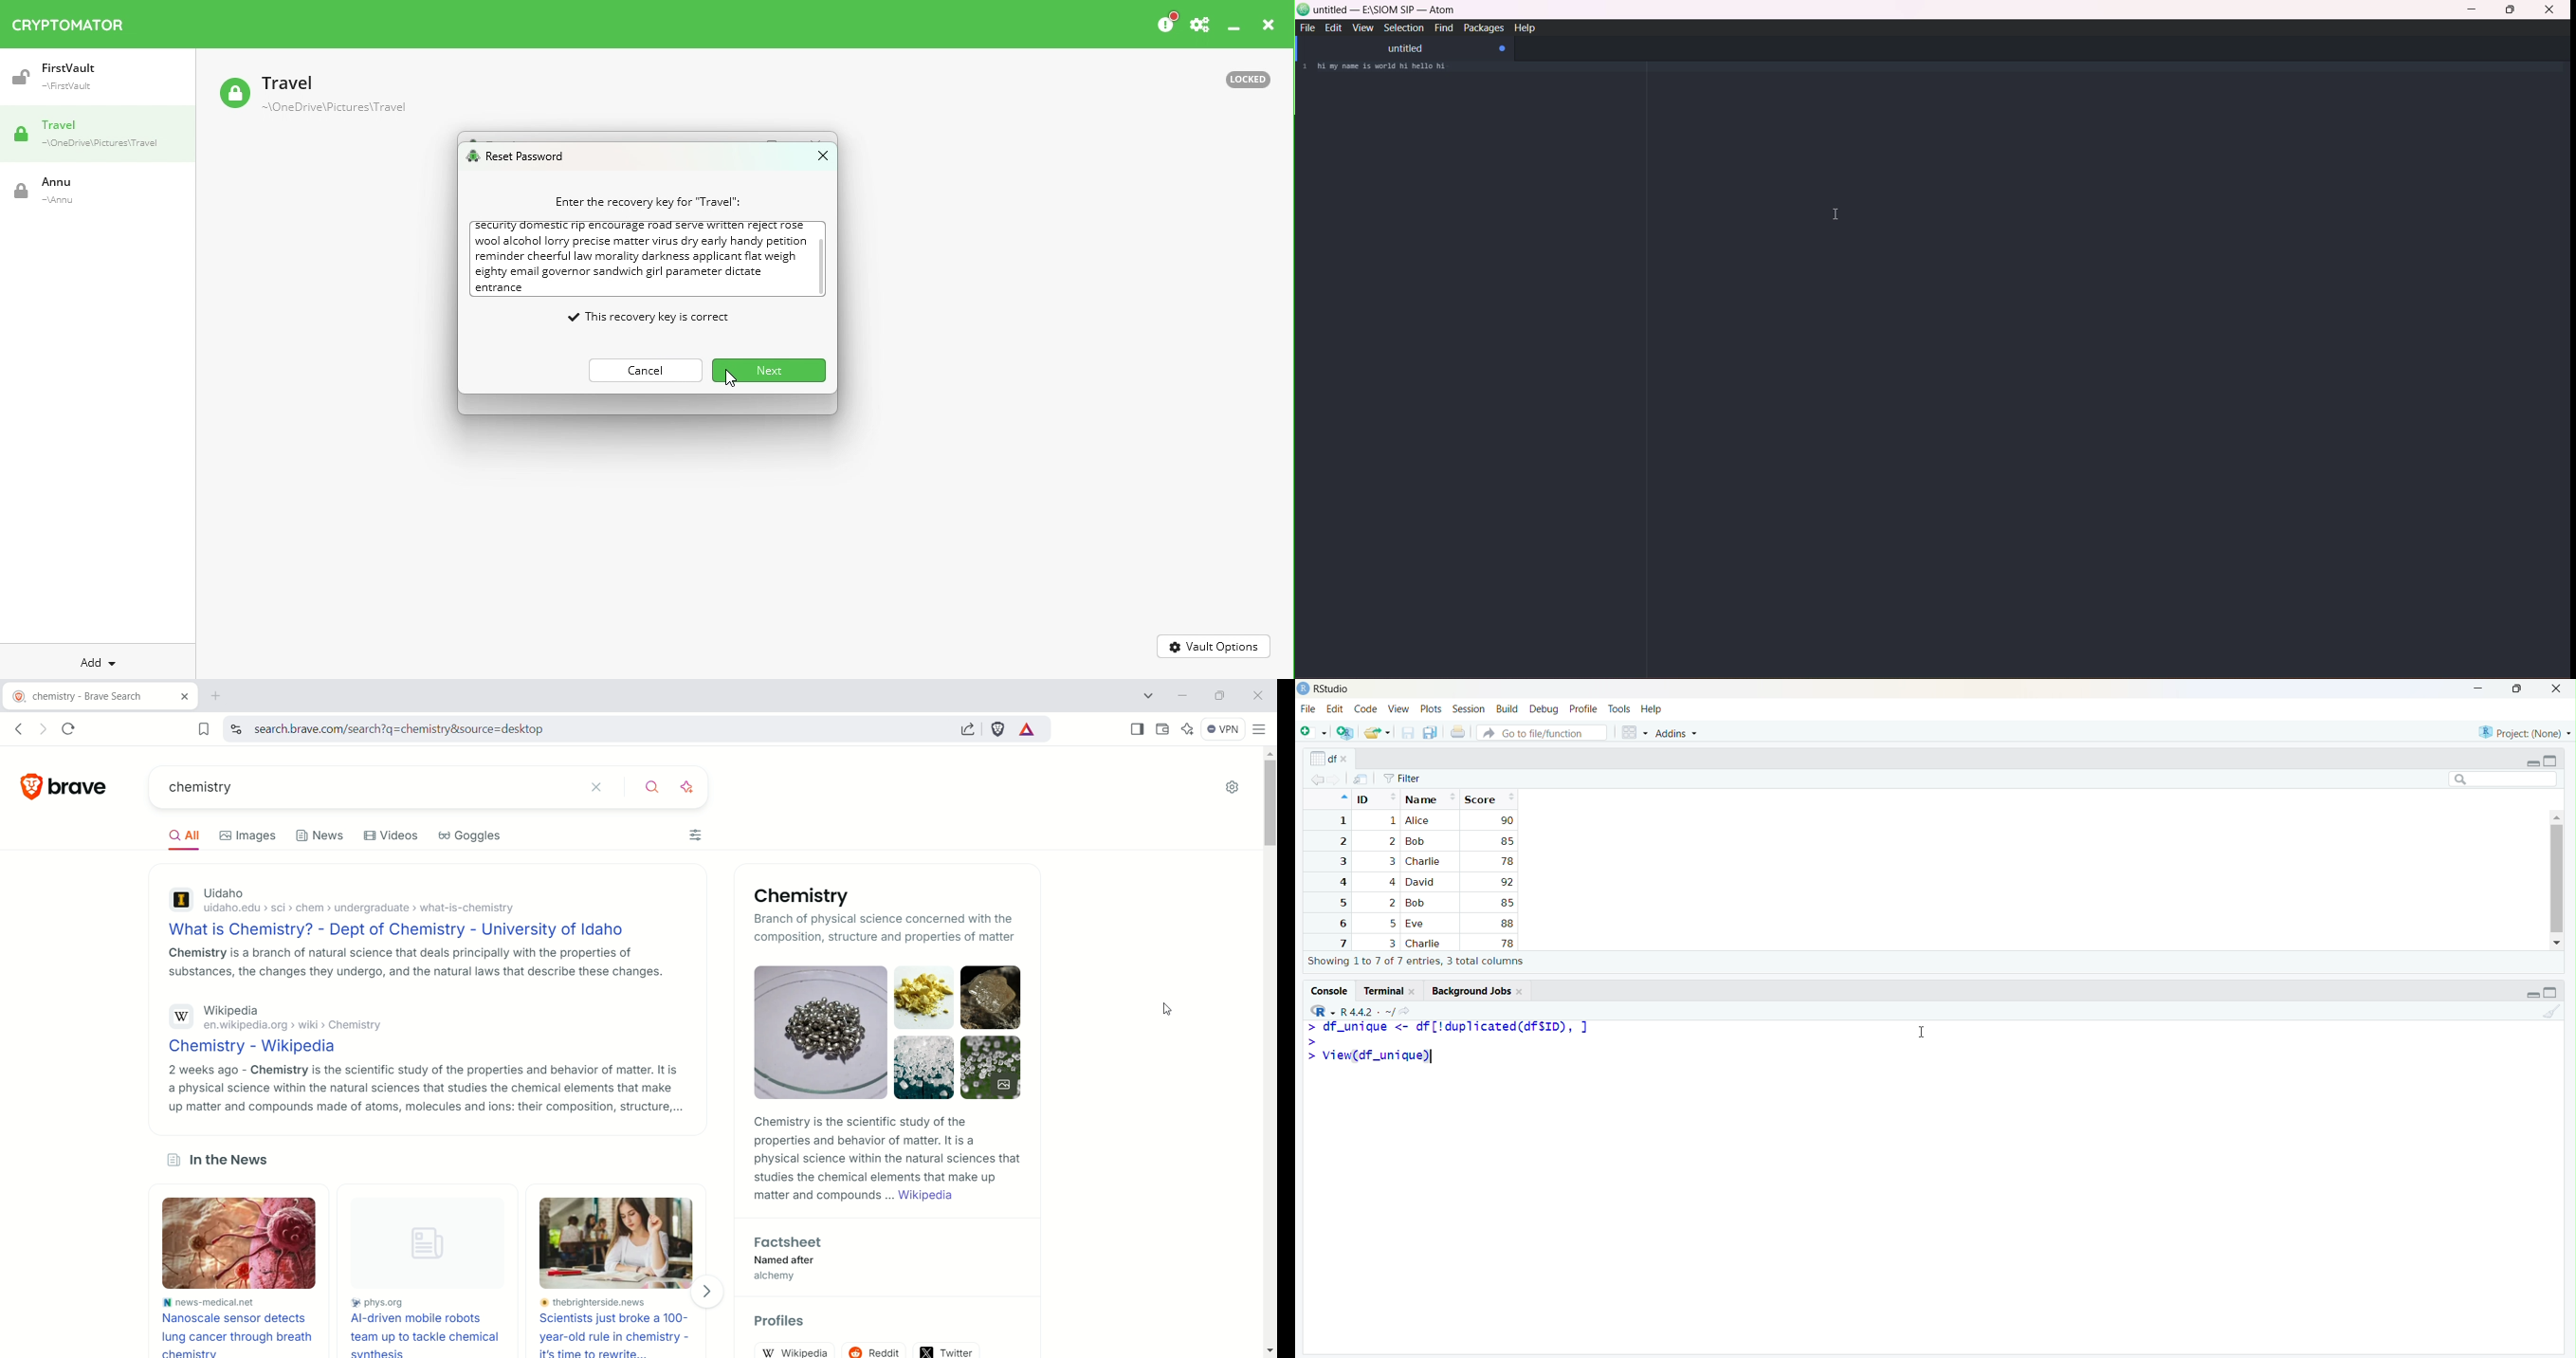  Describe the element at coordinates (1379, 1057) in the screenshot. I see `view(df_unique)` at that location.